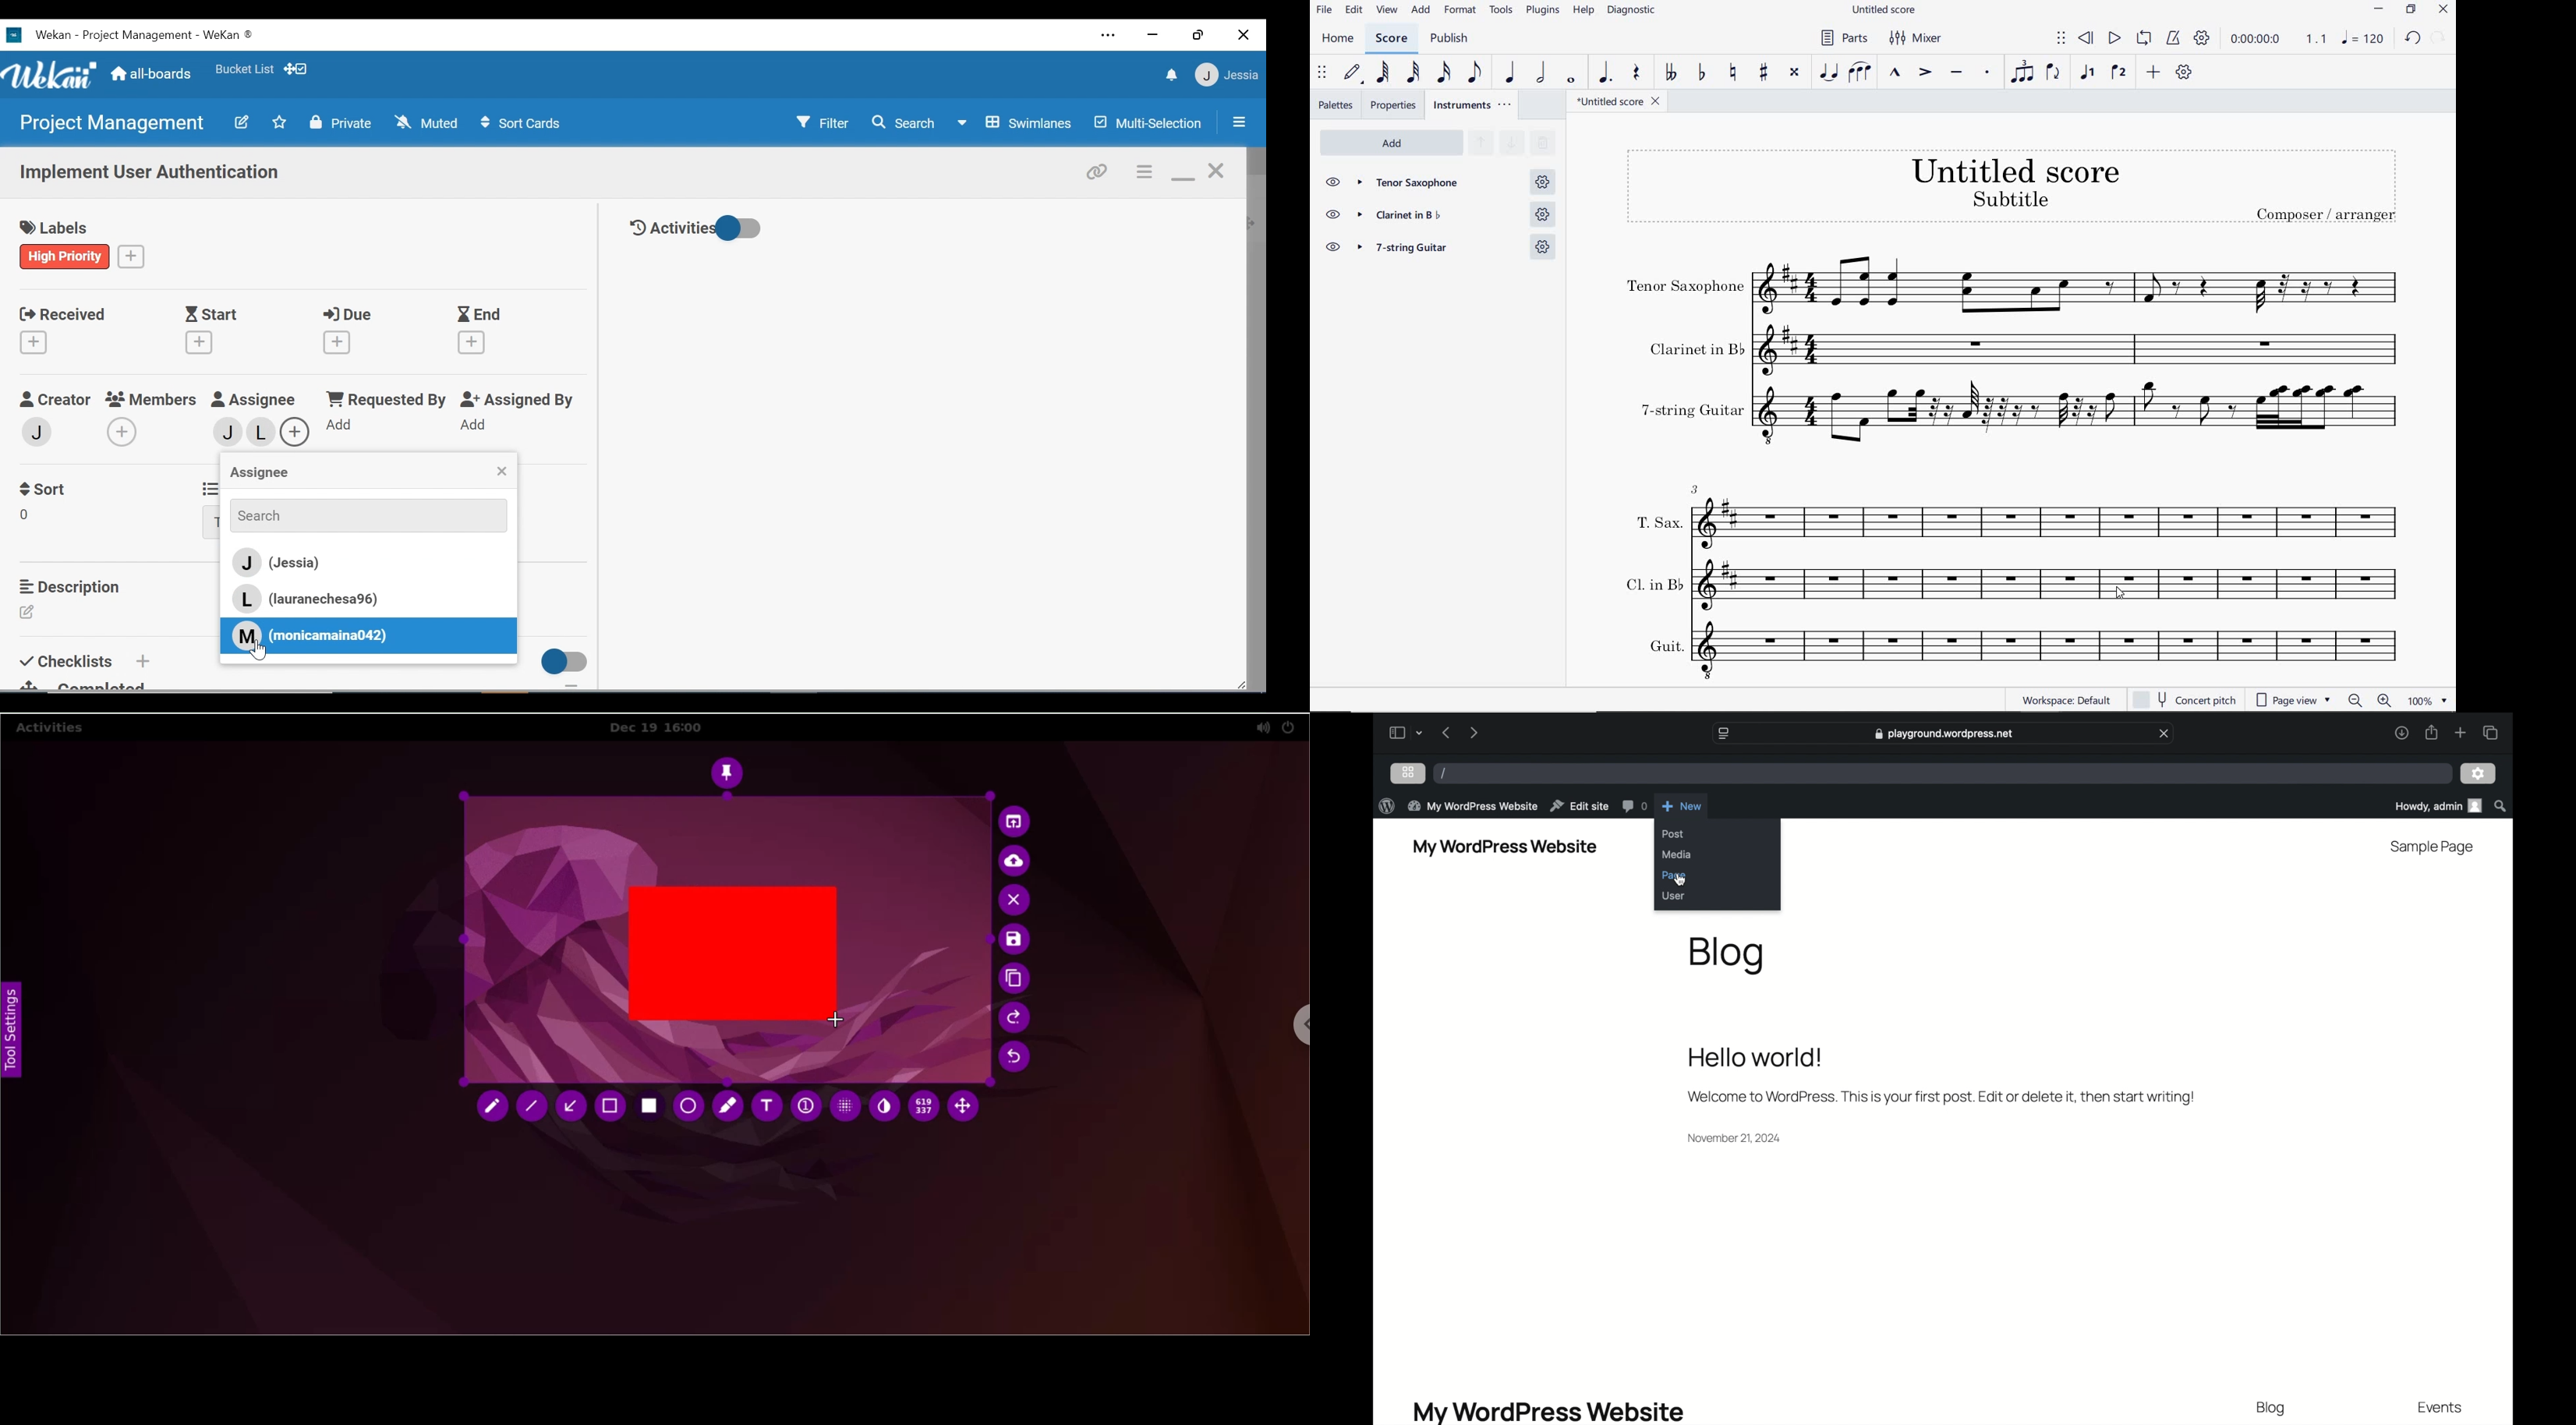 Image resolution: width=2576 pixels, height=1428 pixels. Describe the element at coordinates (317, 599) in the screenshot. I see `(lauranechesa96)` at that location.